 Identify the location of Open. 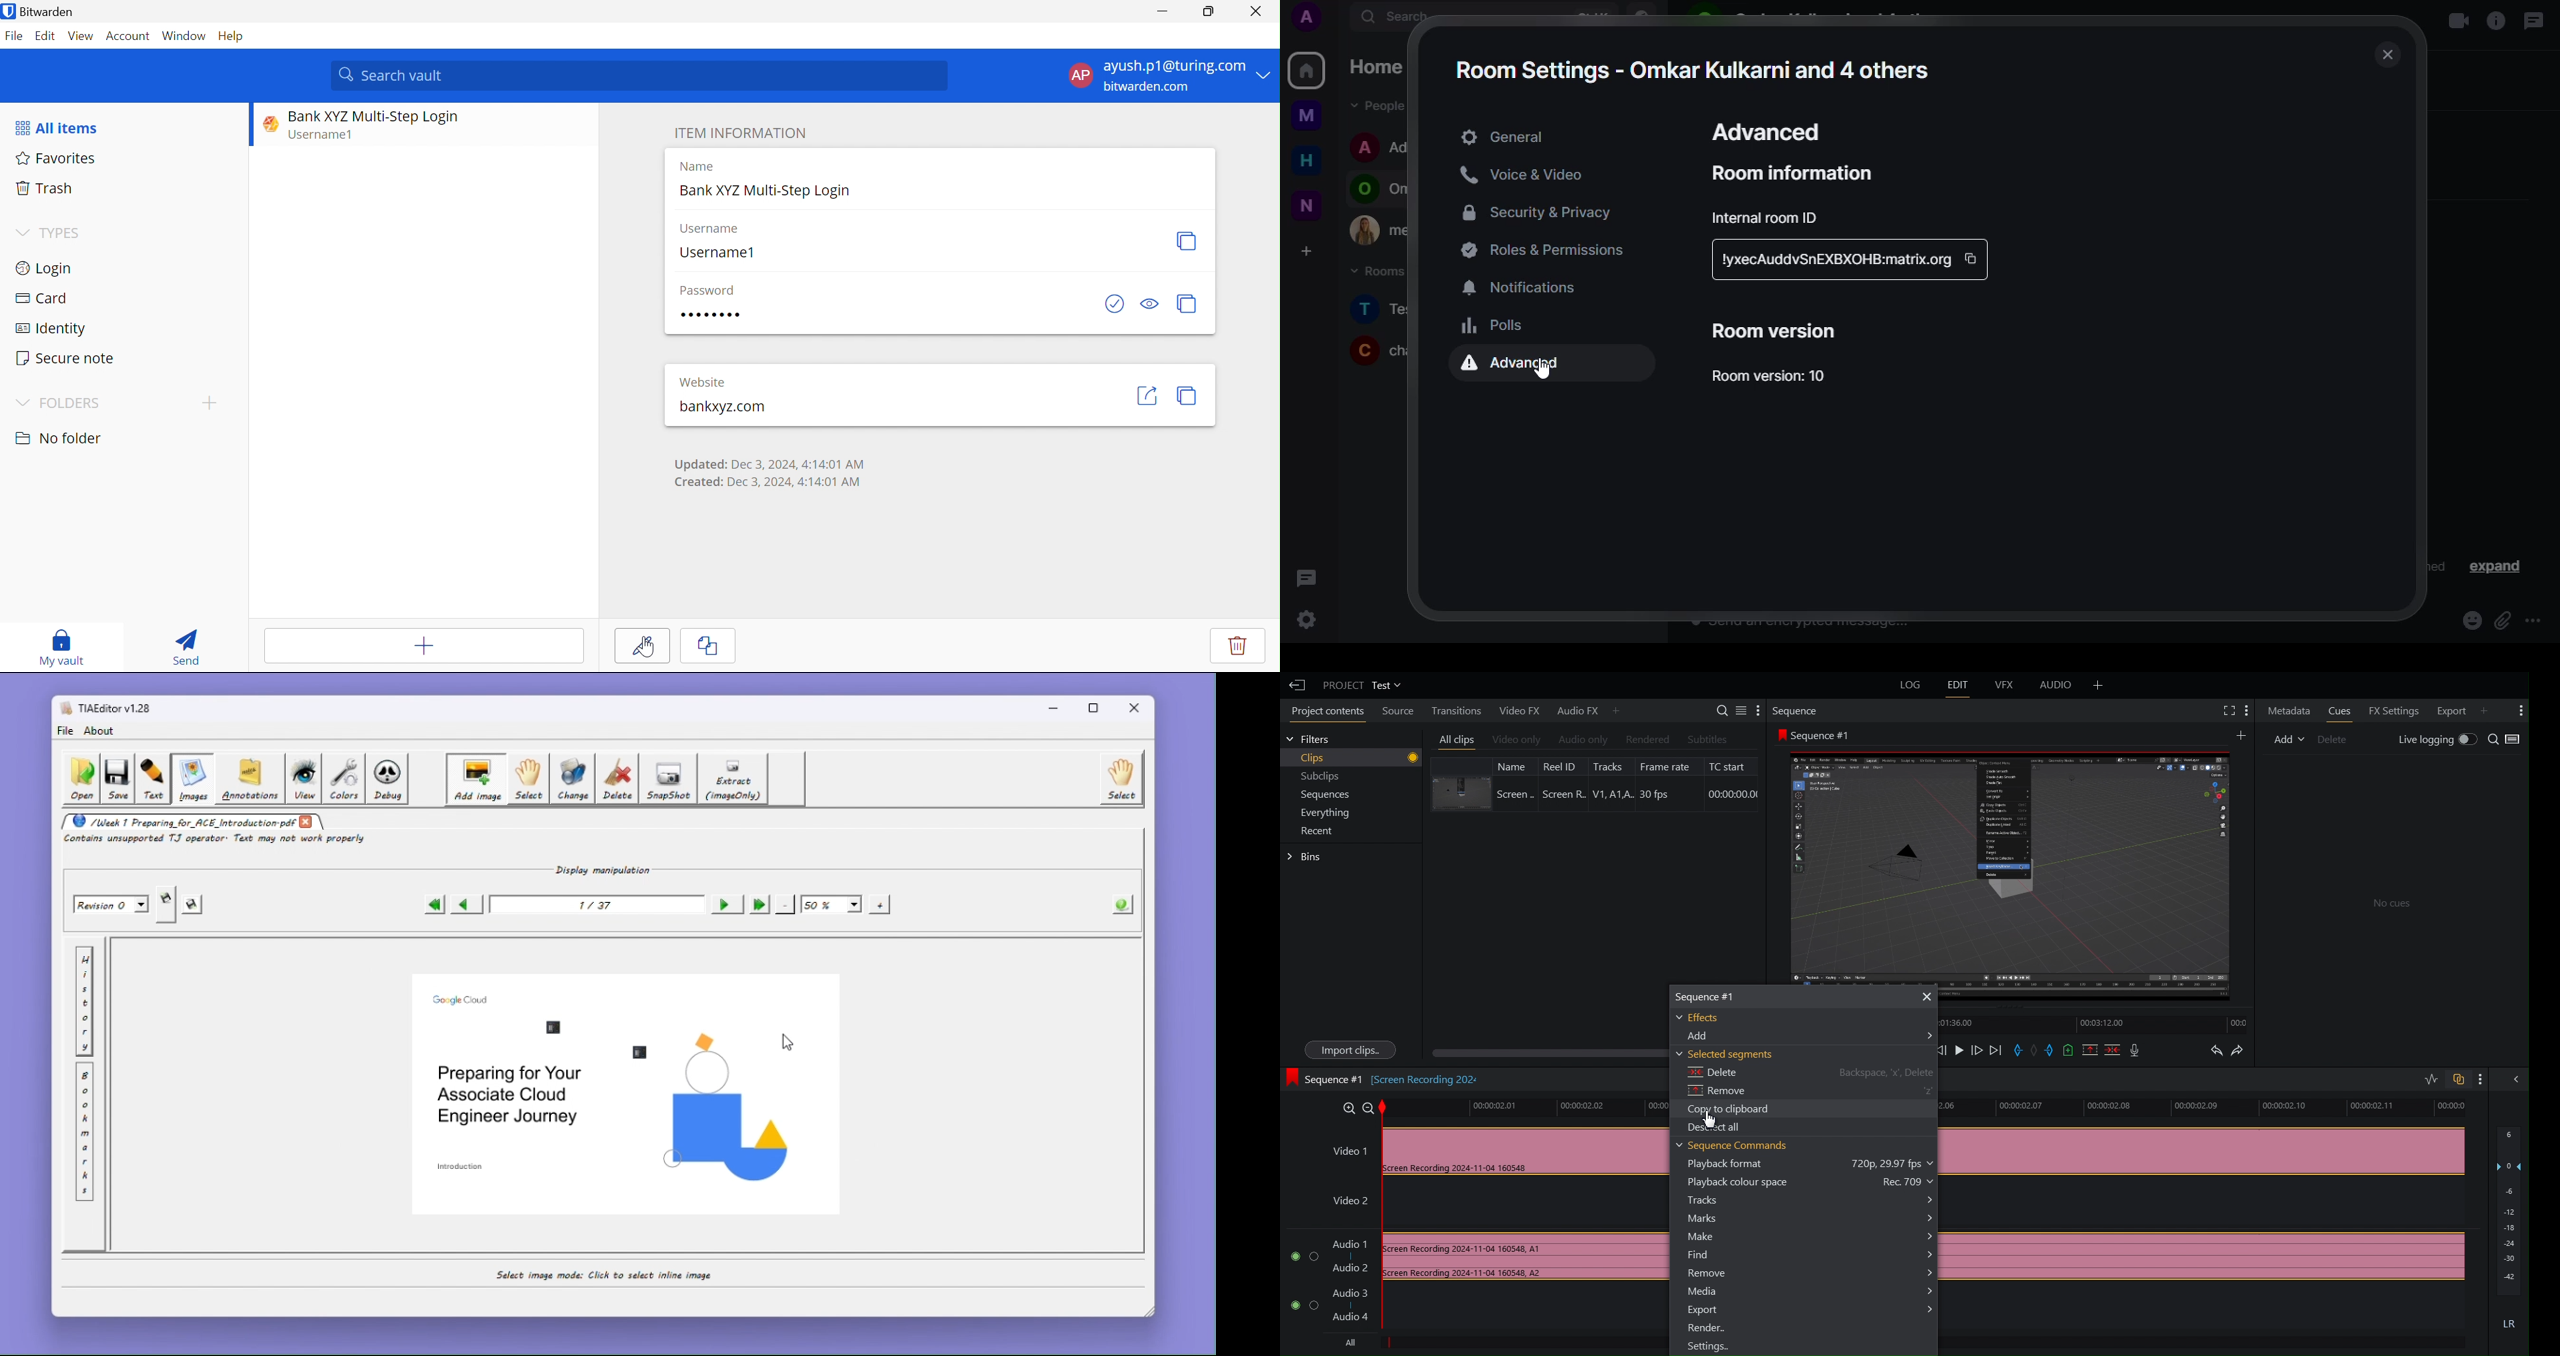
(80, 779).